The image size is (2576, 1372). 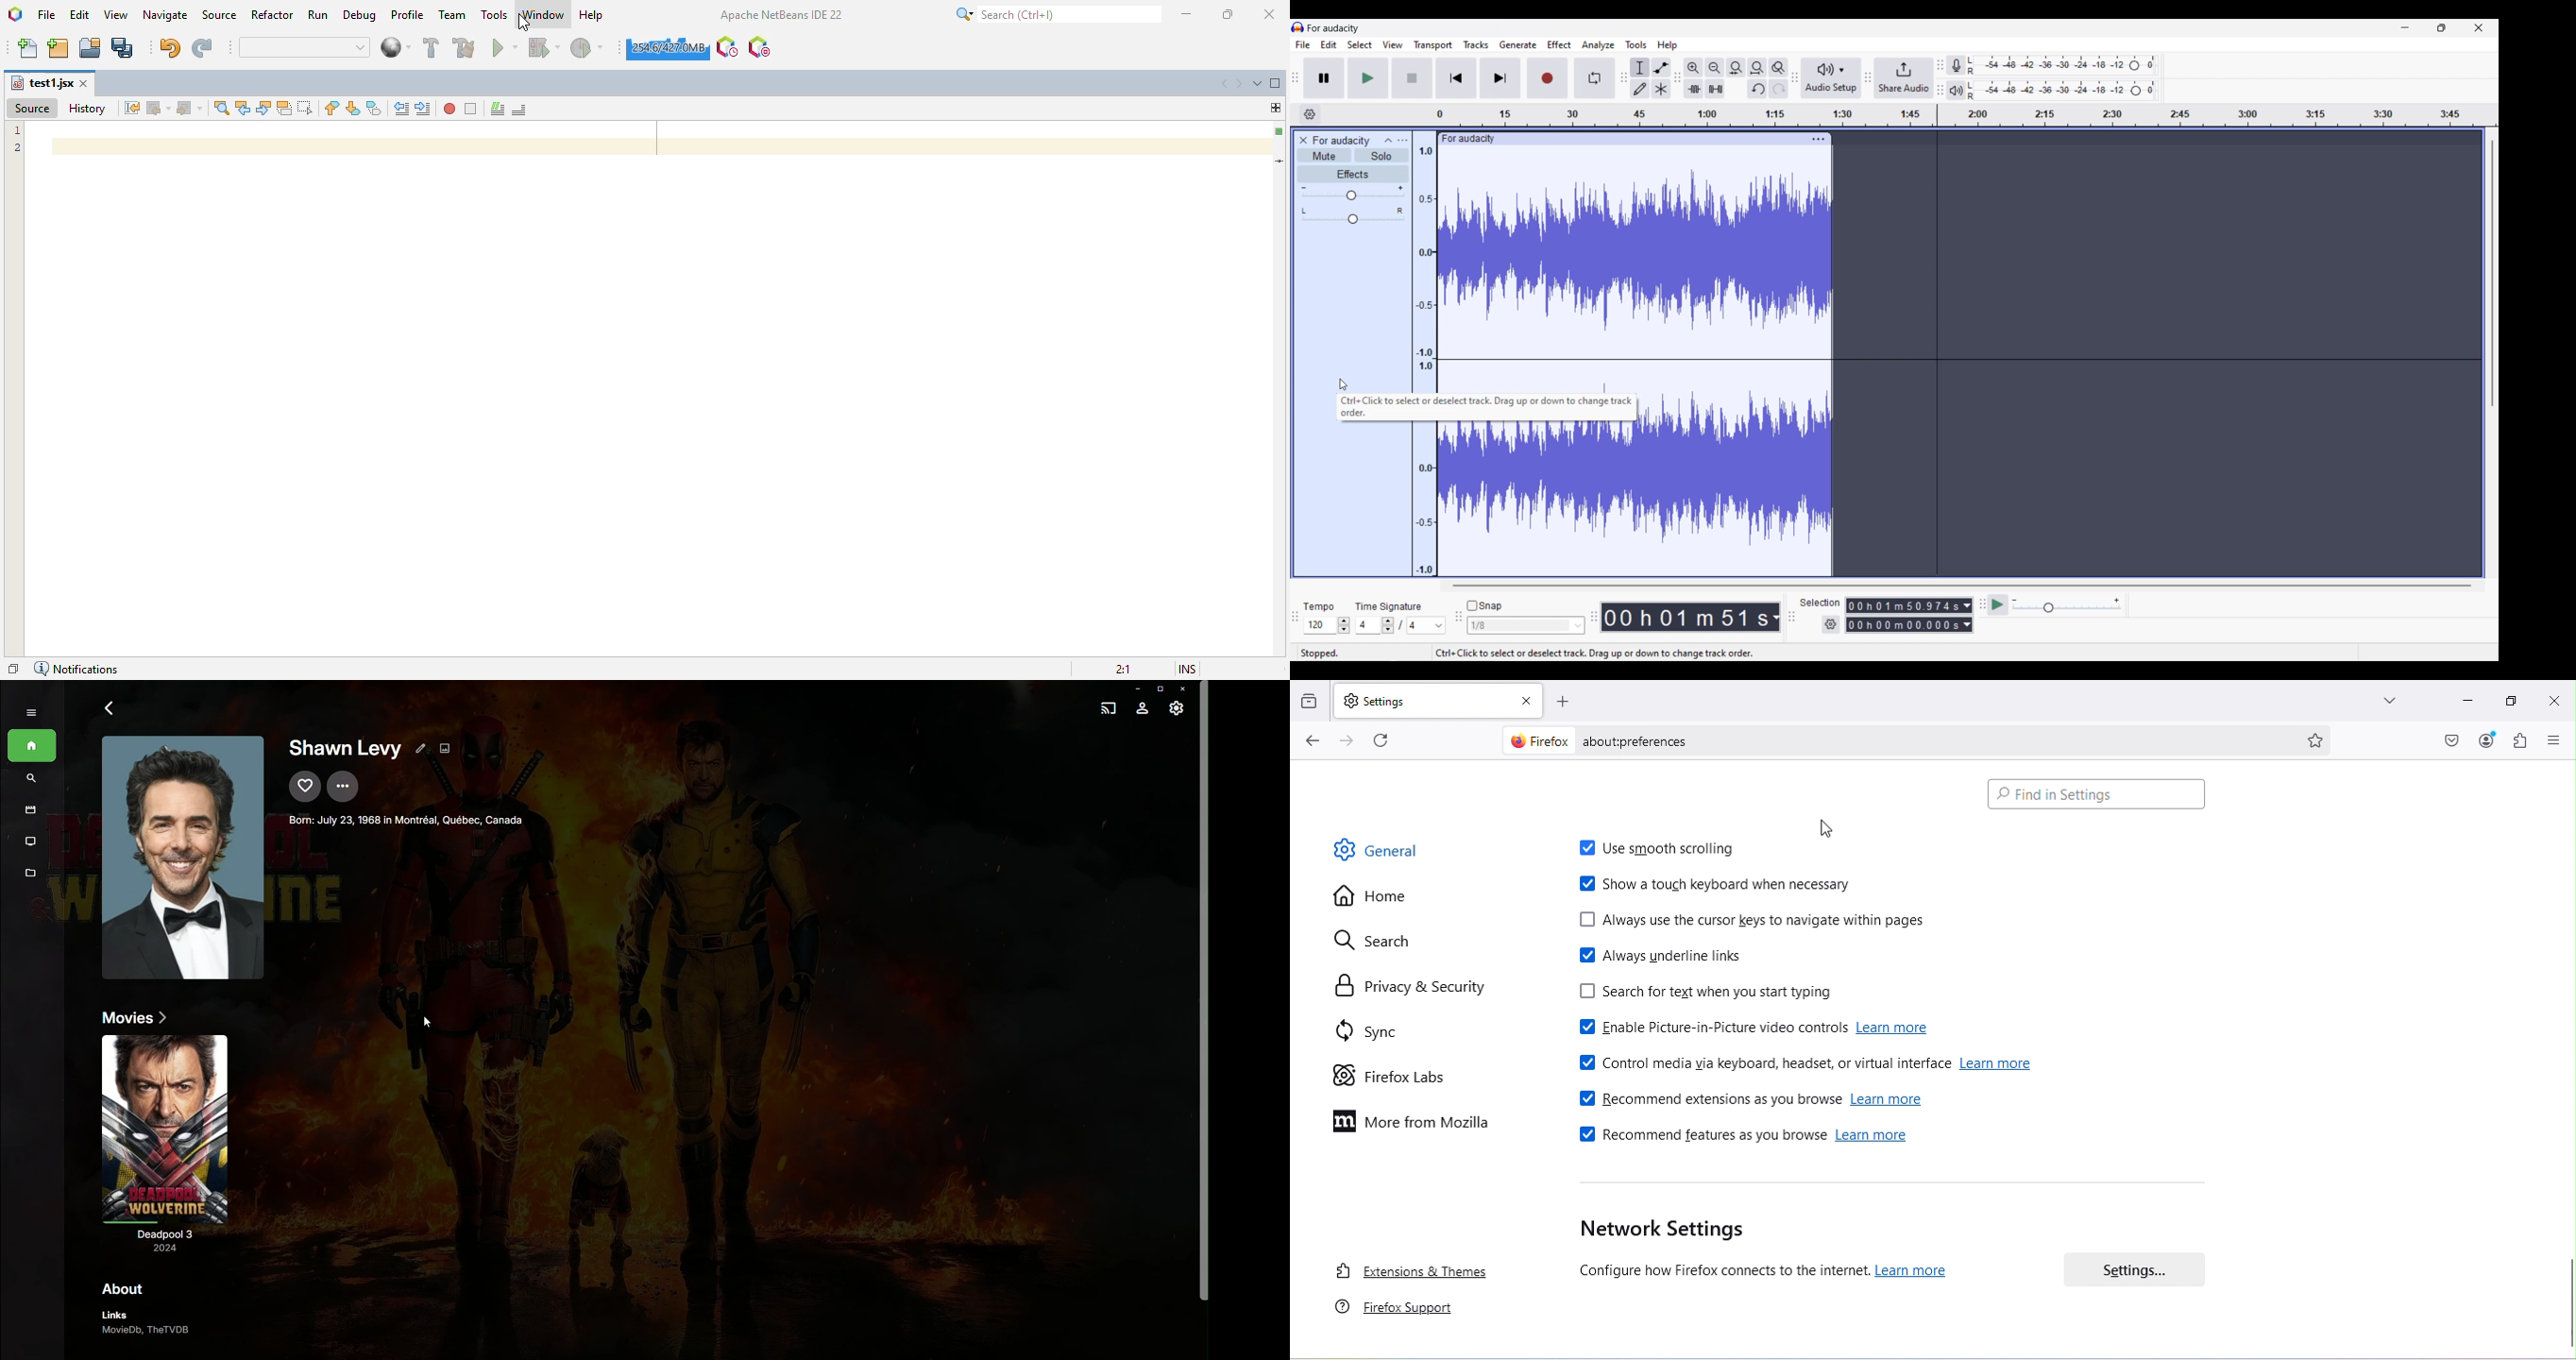 I want to click on Enable looping, so click(x=1594, y=78).